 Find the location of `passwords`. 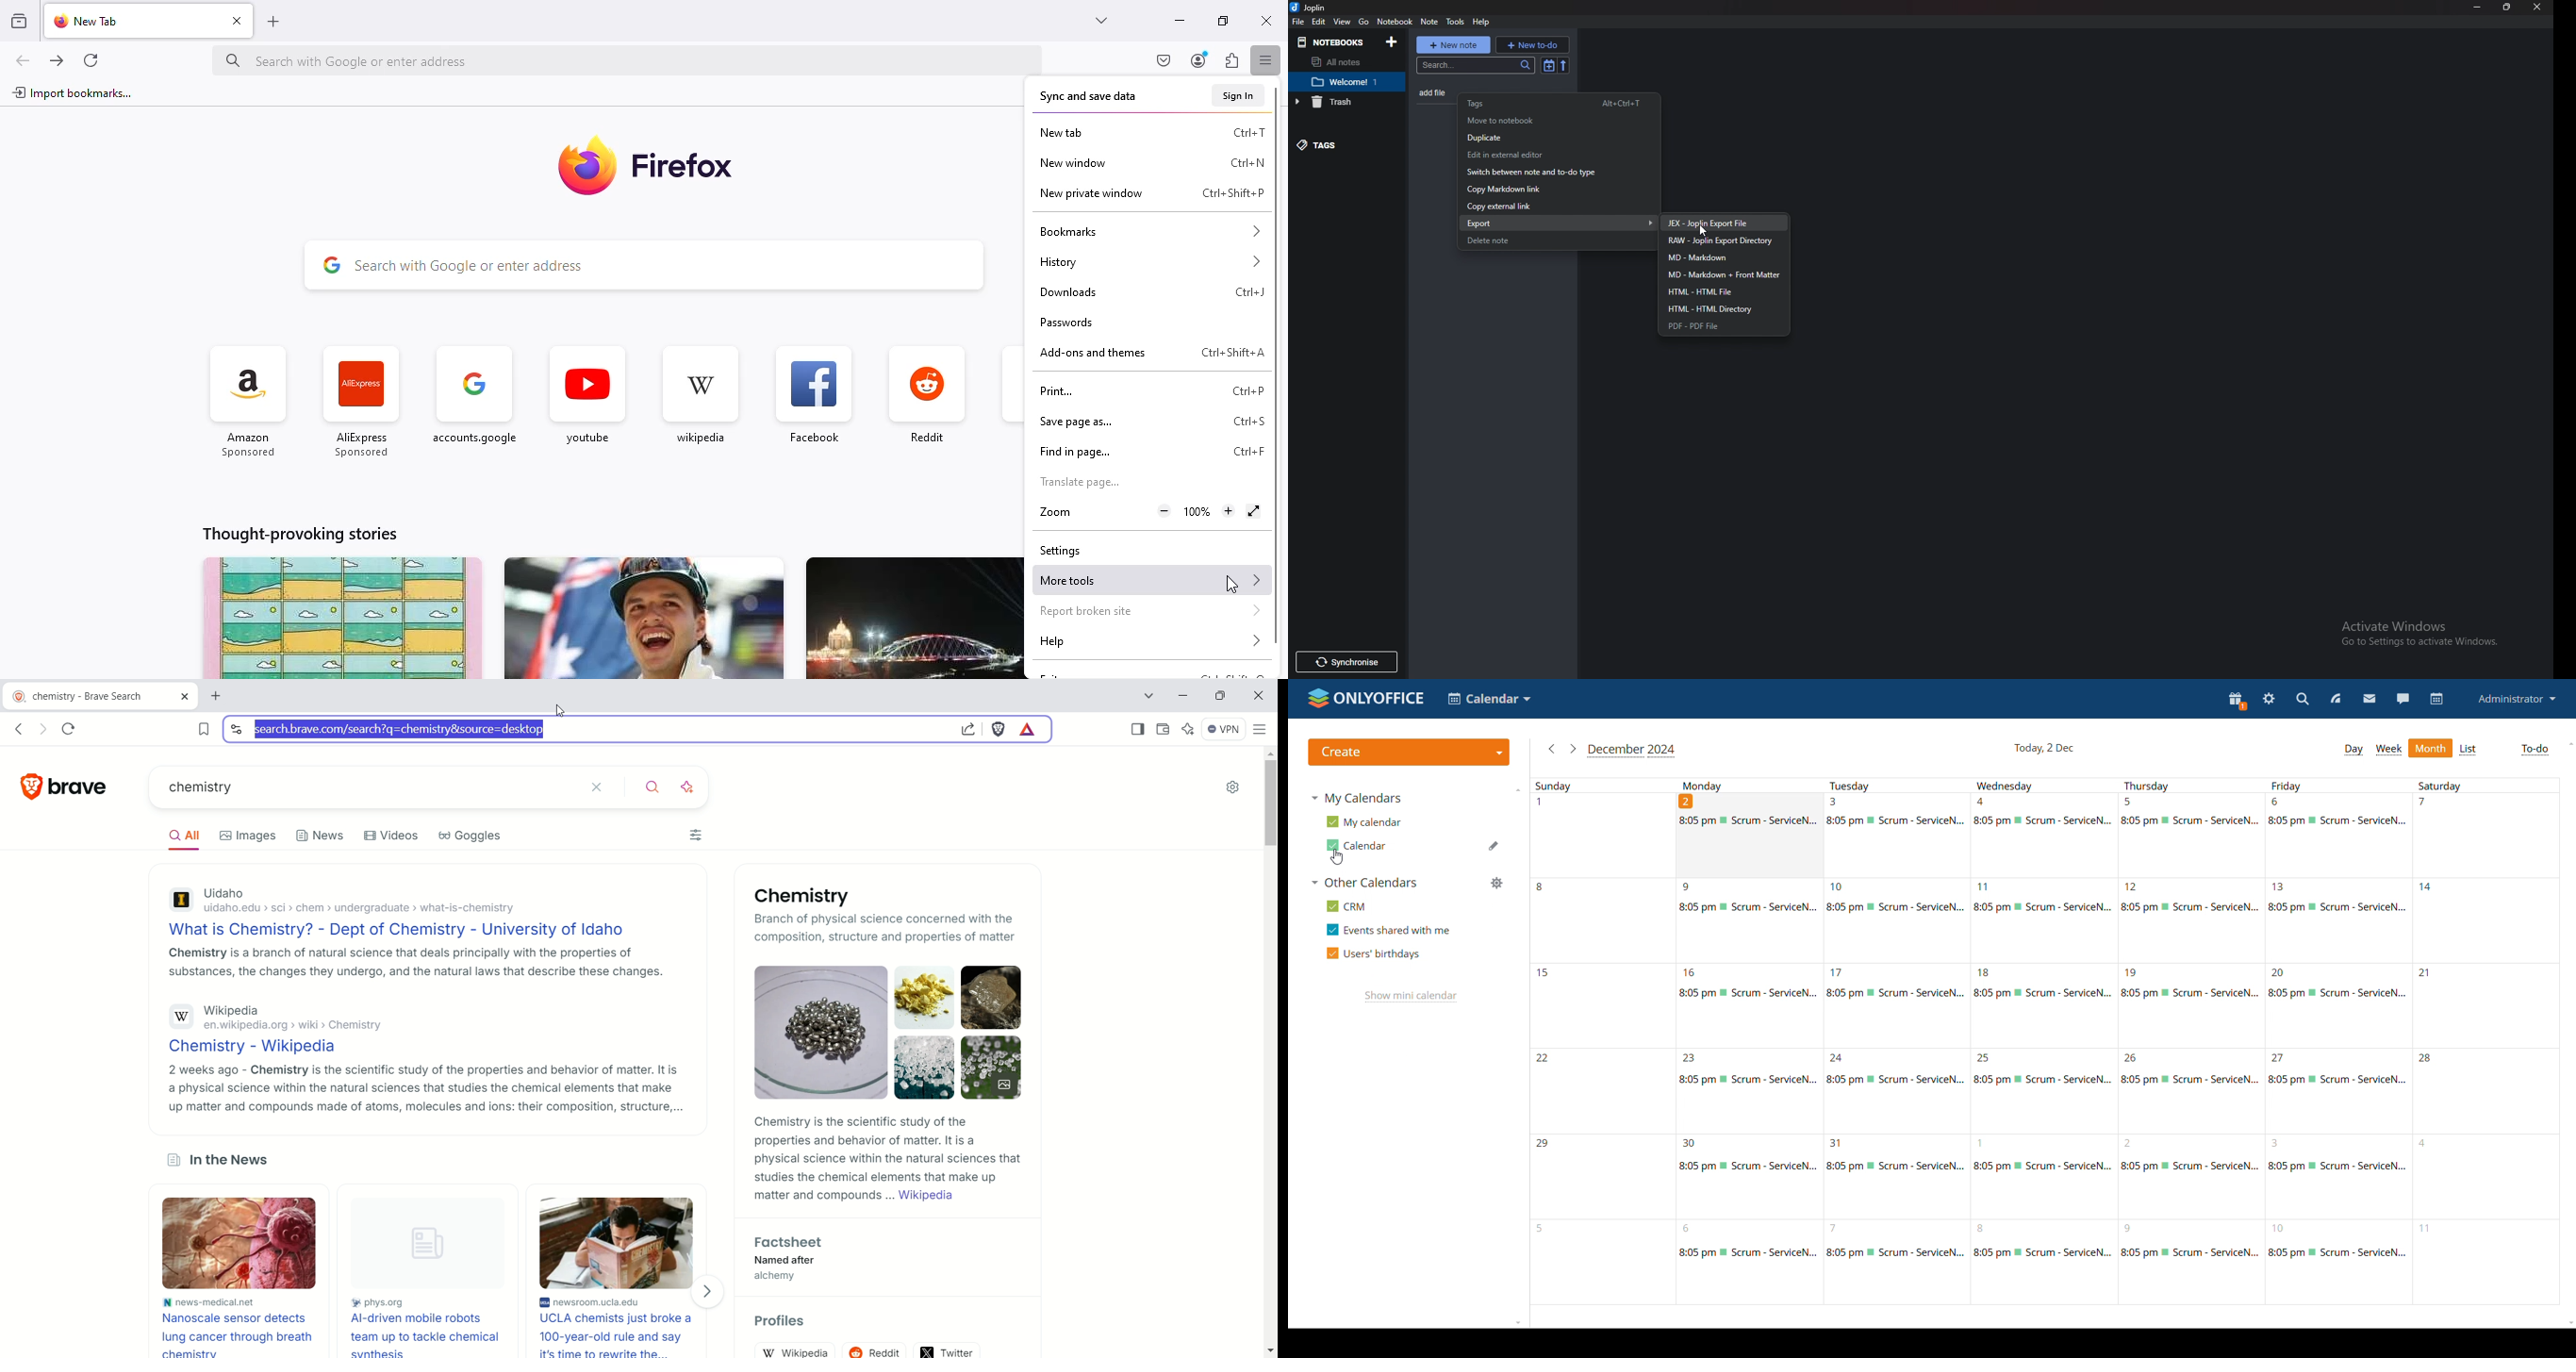

passwords is located at coordinates (1066, 322).